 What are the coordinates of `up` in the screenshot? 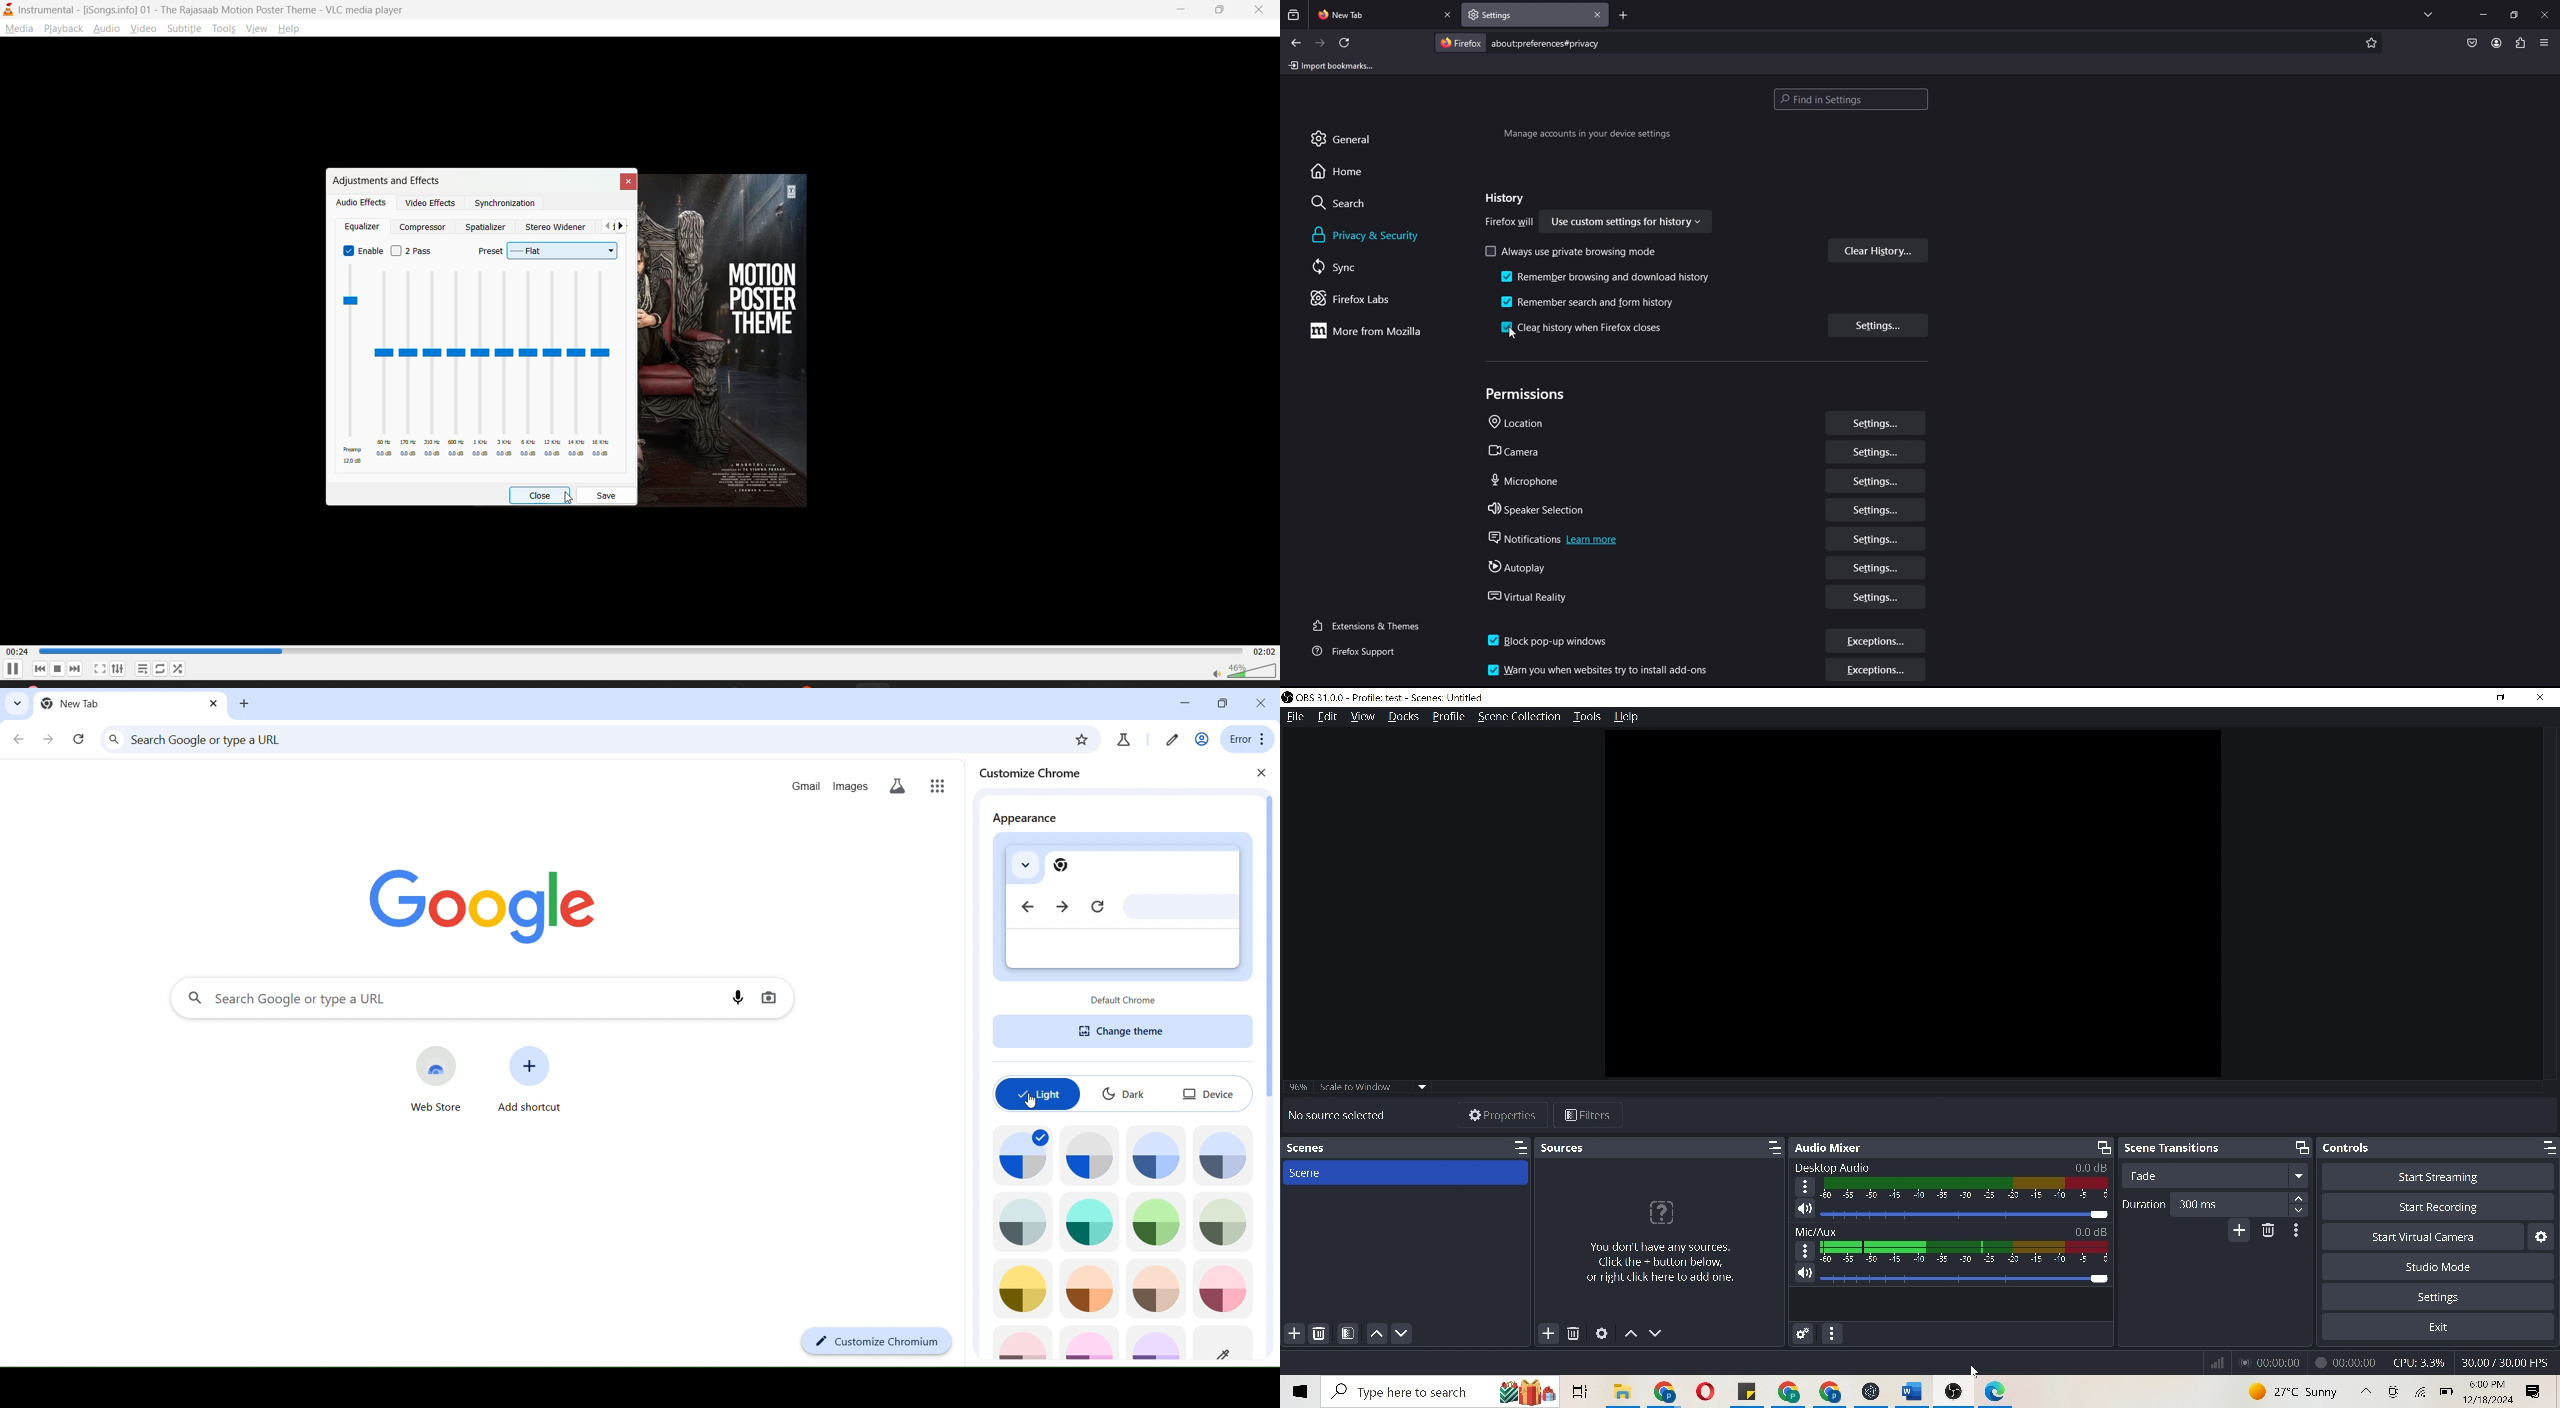 It's located at (2364, 1391).